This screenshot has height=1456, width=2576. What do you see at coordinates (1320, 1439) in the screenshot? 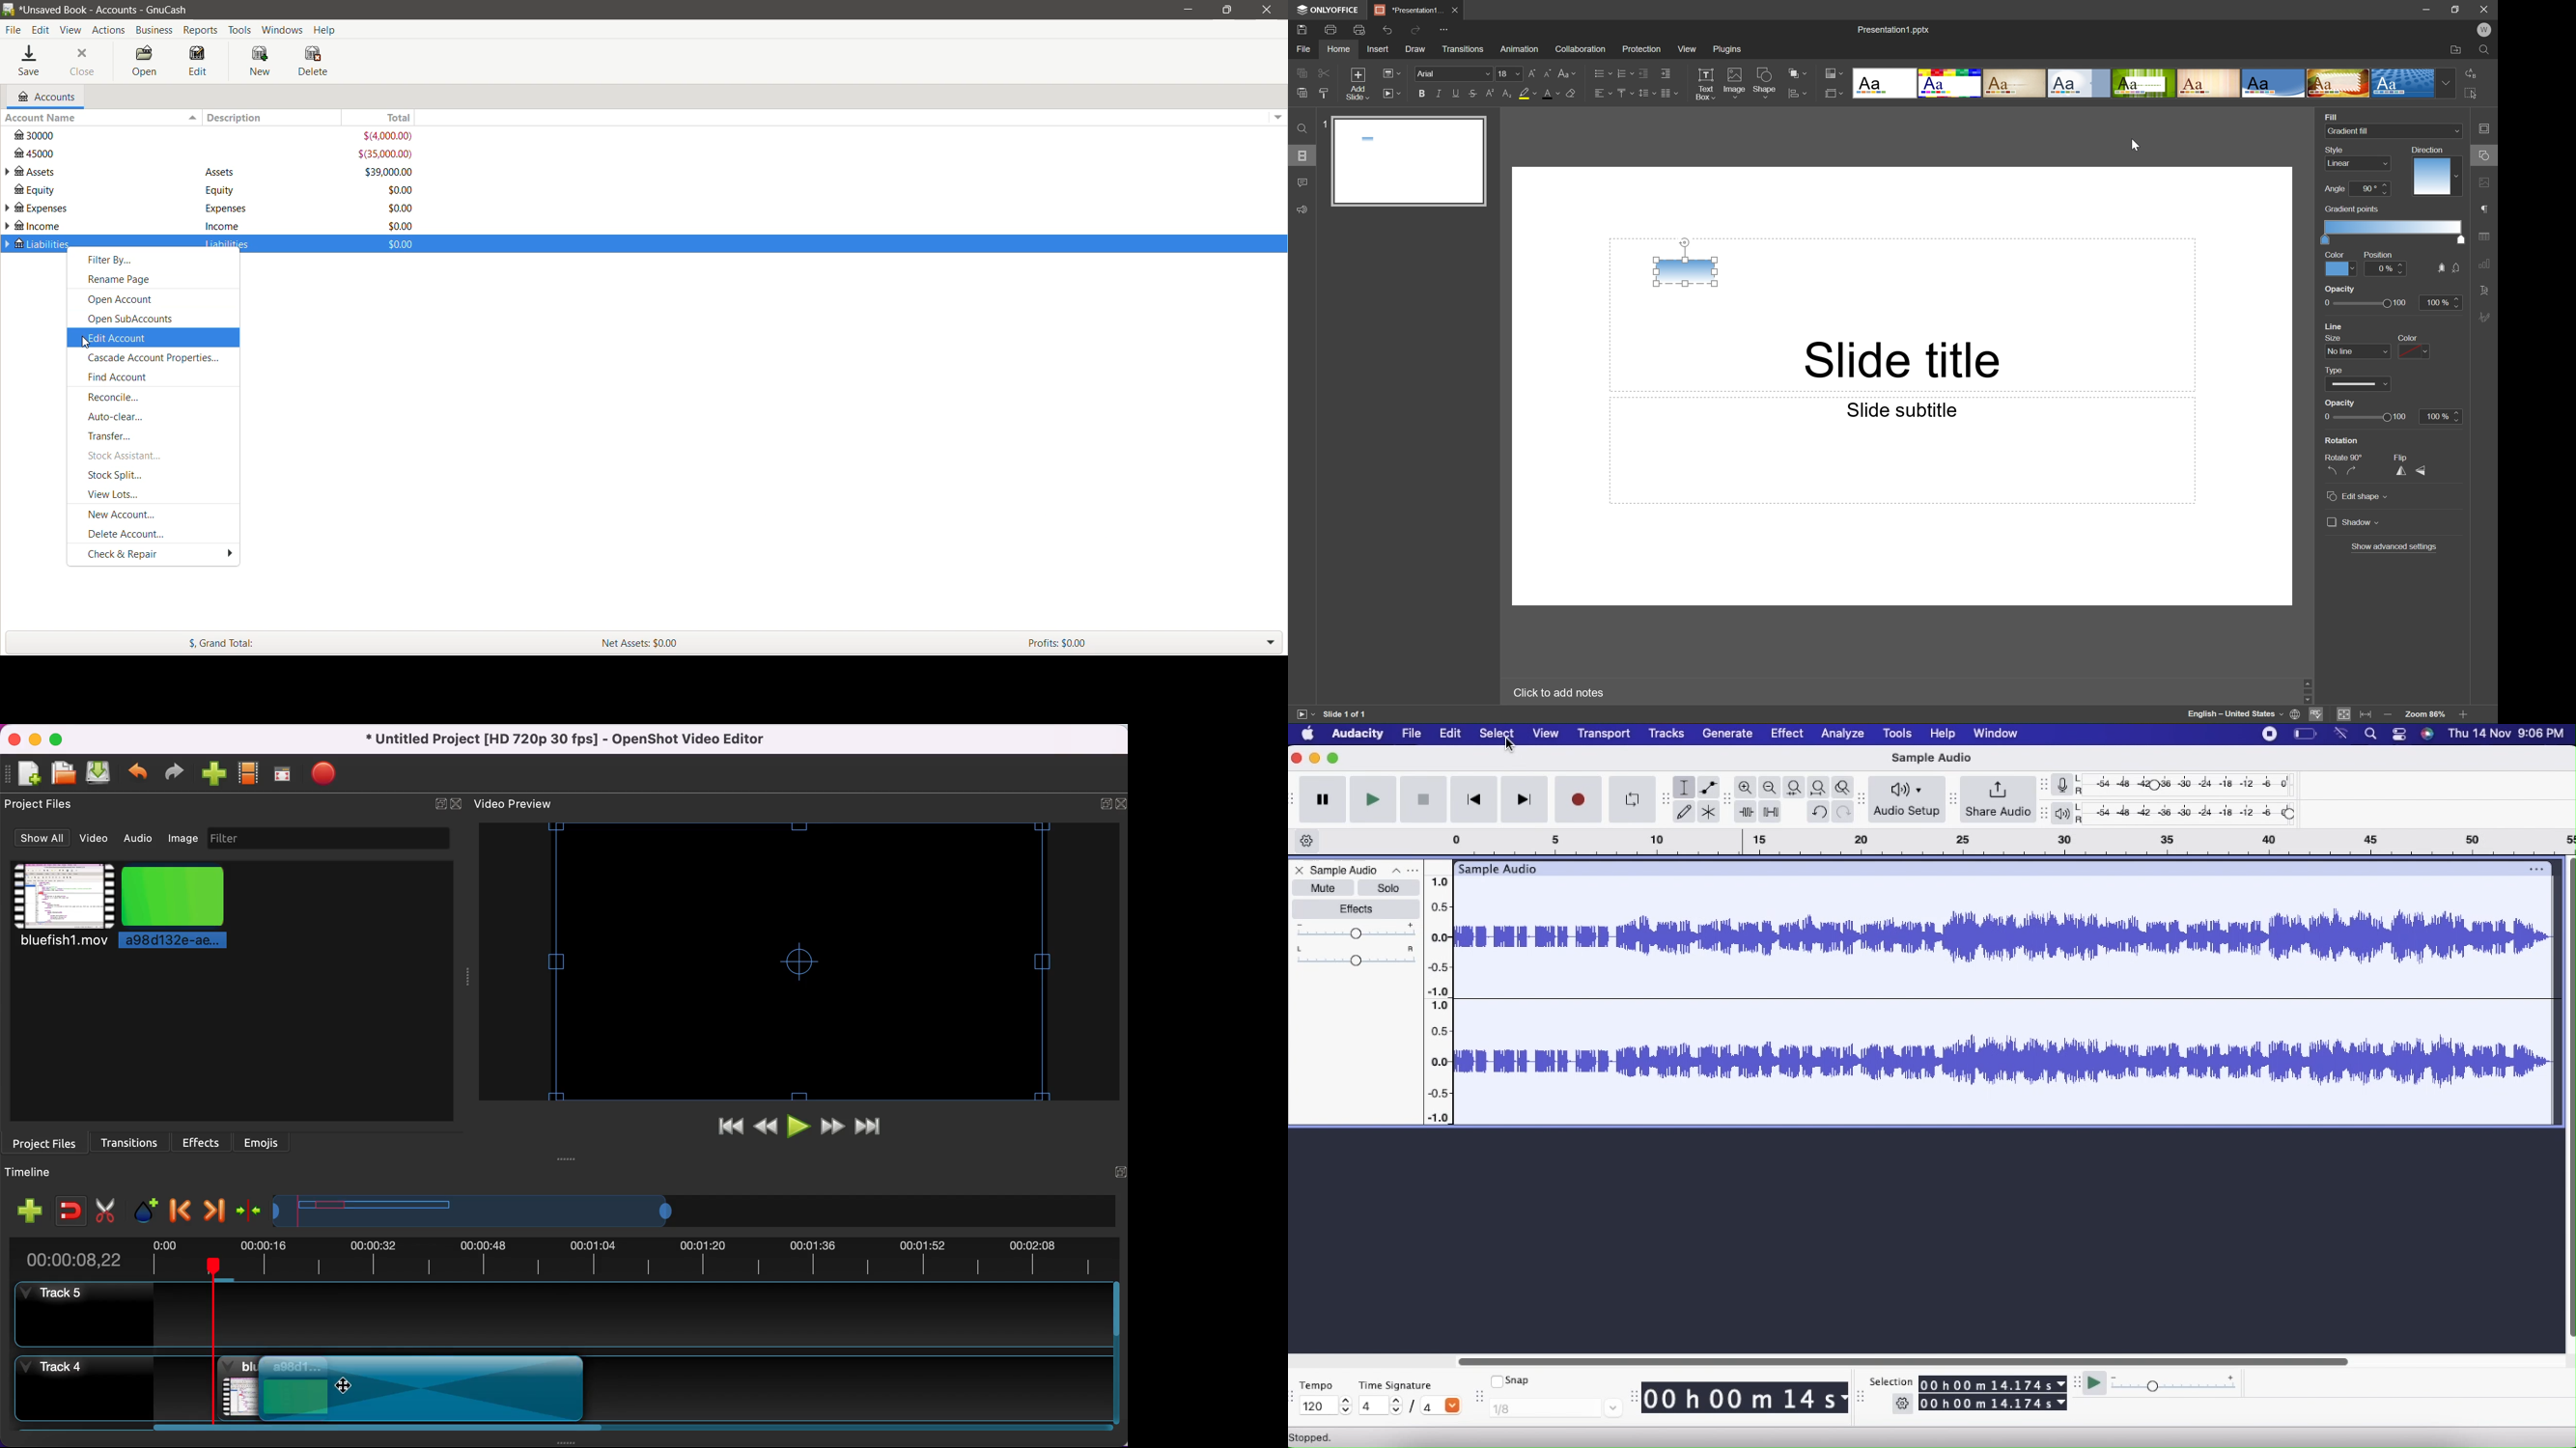
I see `Stopped` at bounding box center [1320, 1439].